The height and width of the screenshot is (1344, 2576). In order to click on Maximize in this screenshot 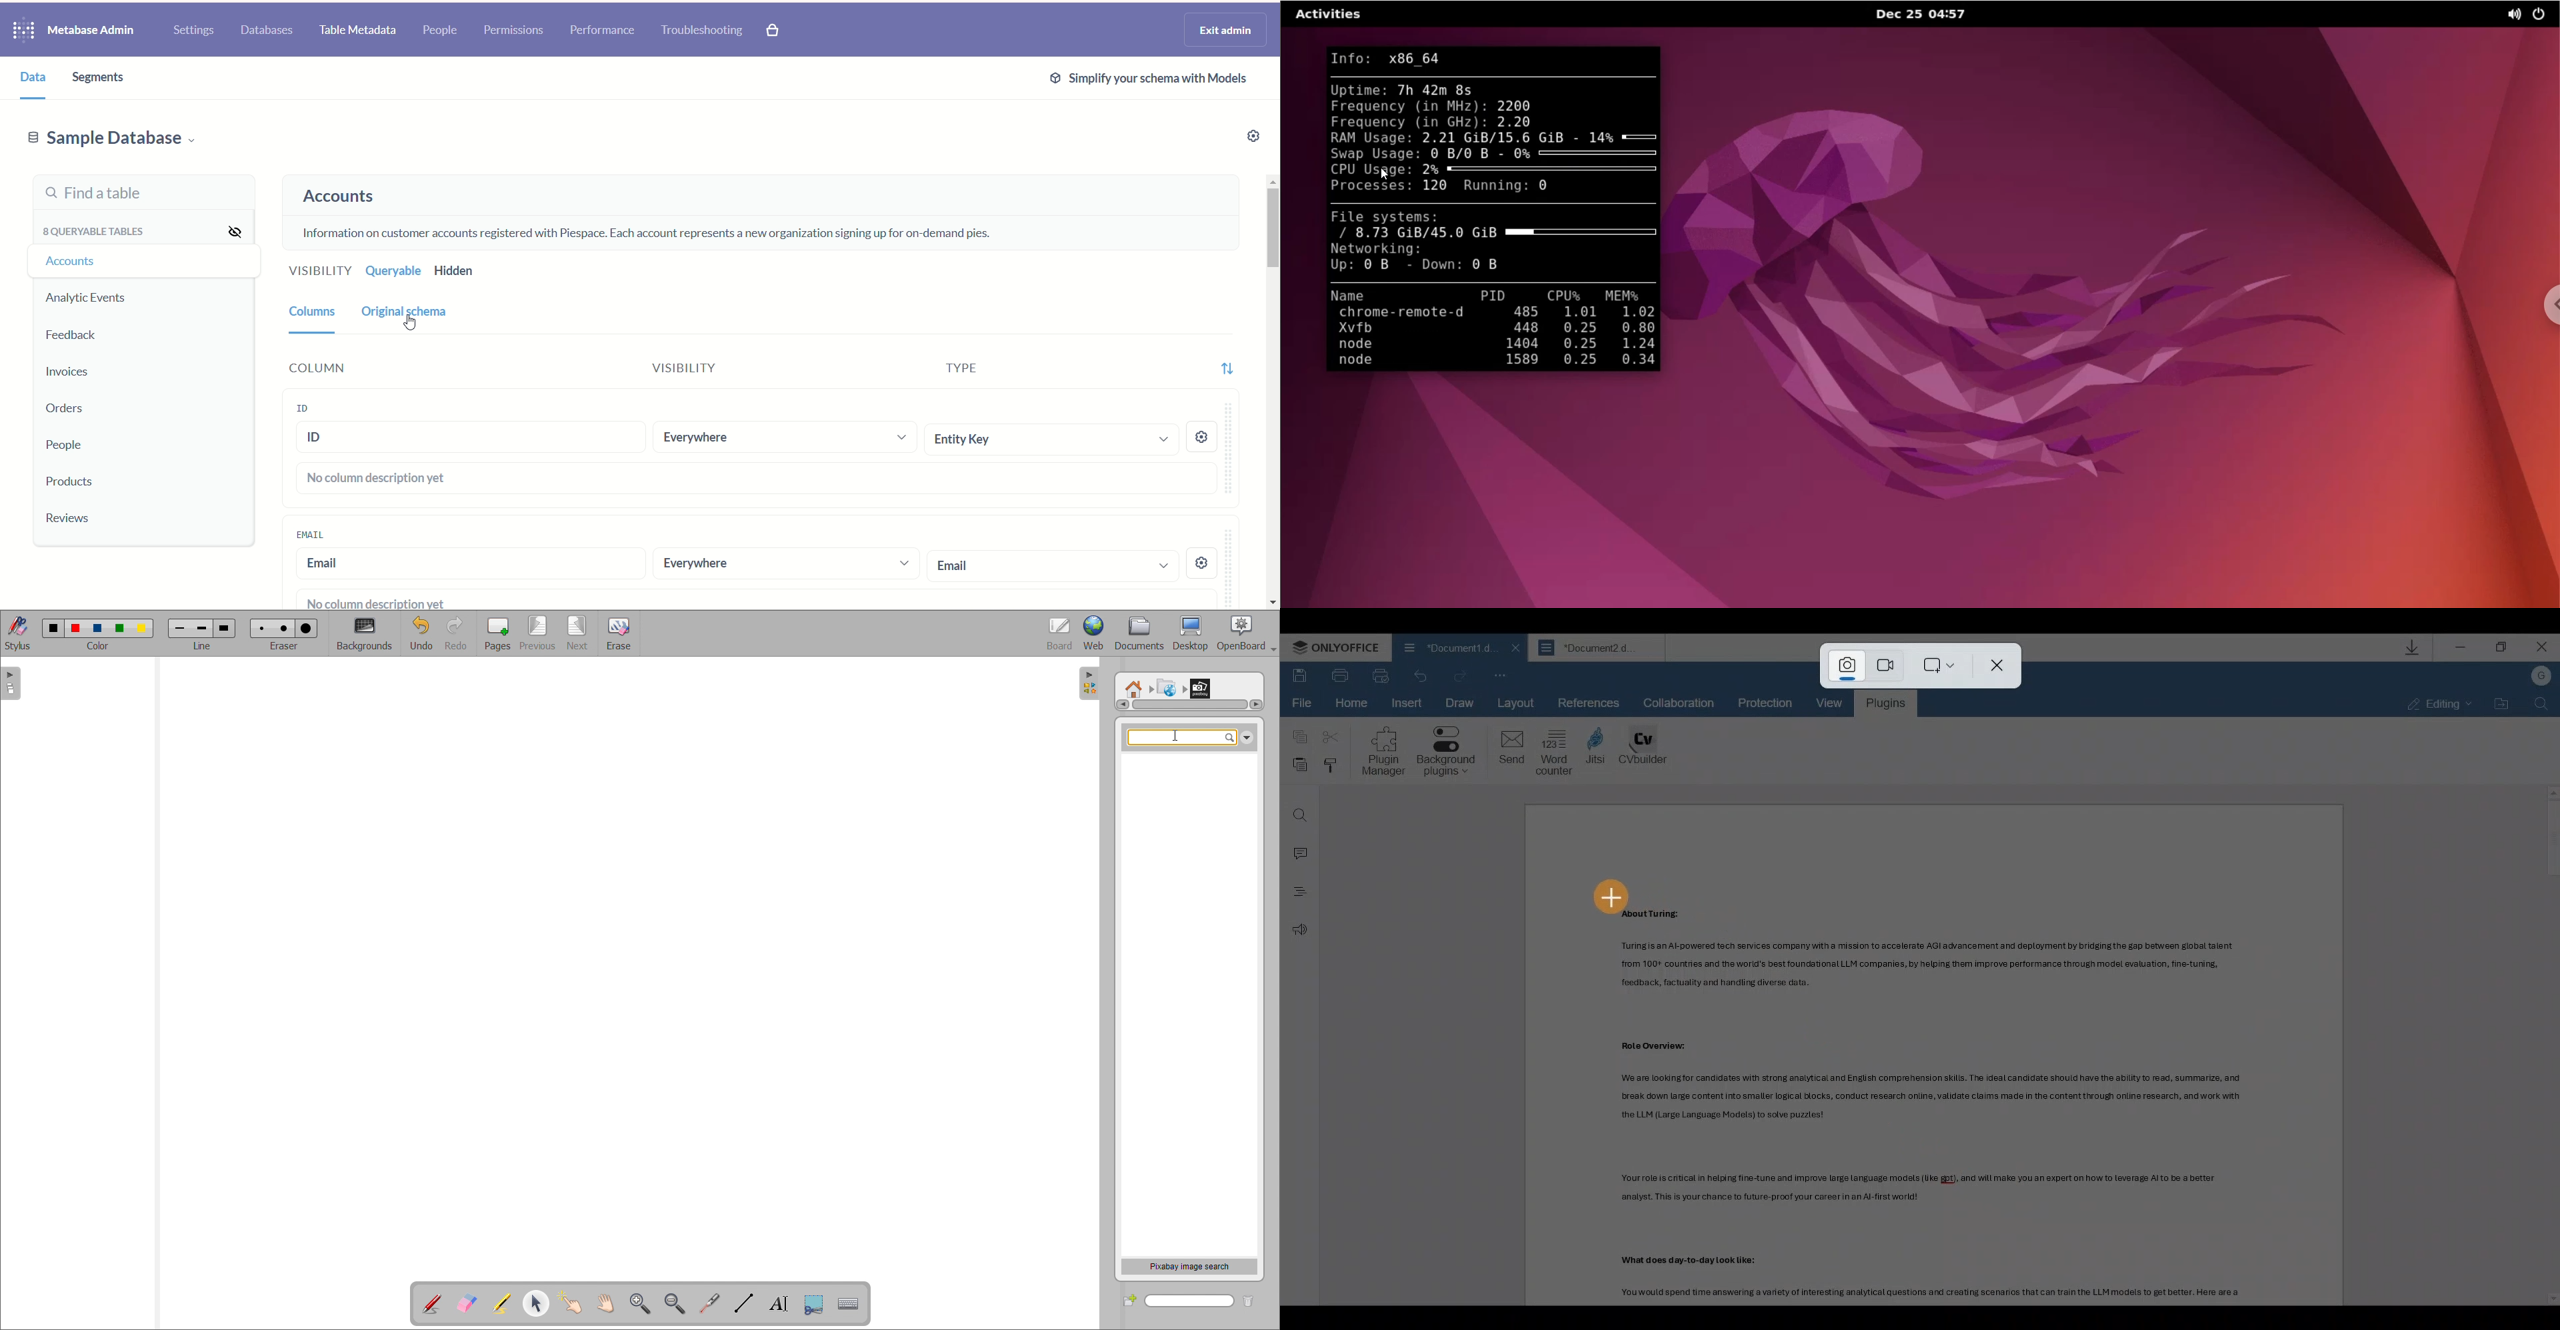, I will do `click(2504, 650)`.